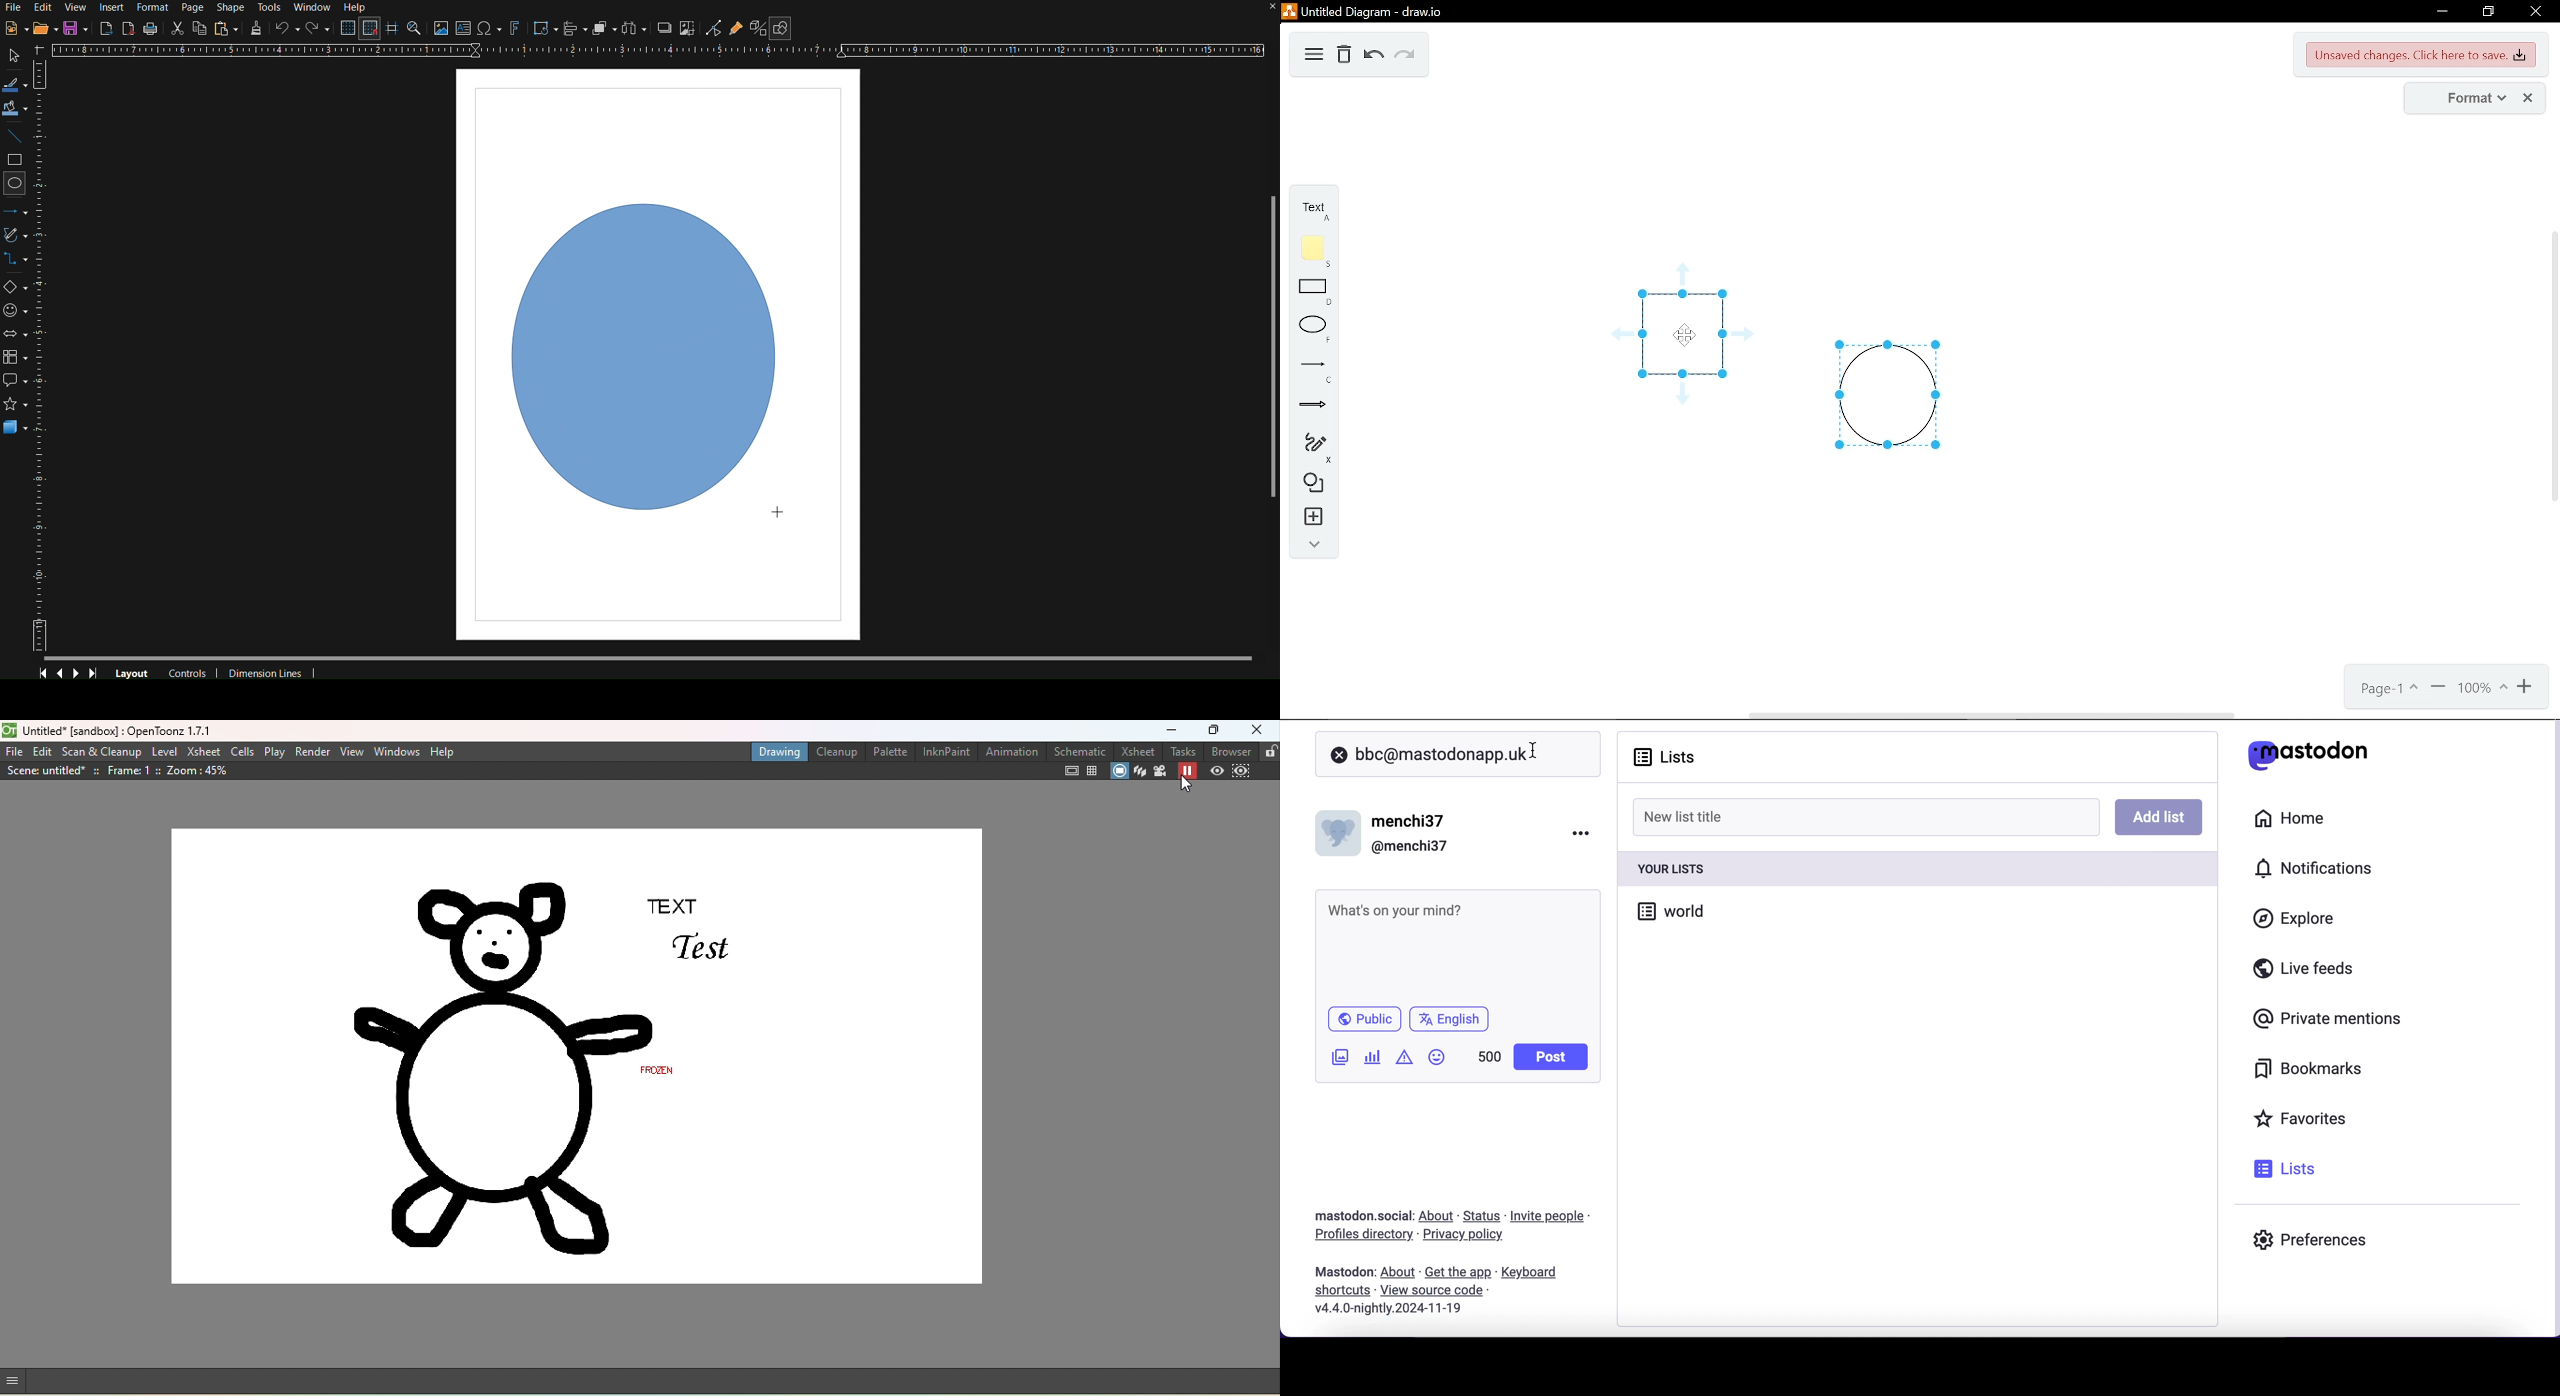 This screenshot has width=2576, height=1400. Describe the element at coordinates (1915, 868) in the screenshot. I see `your lists` at that location.